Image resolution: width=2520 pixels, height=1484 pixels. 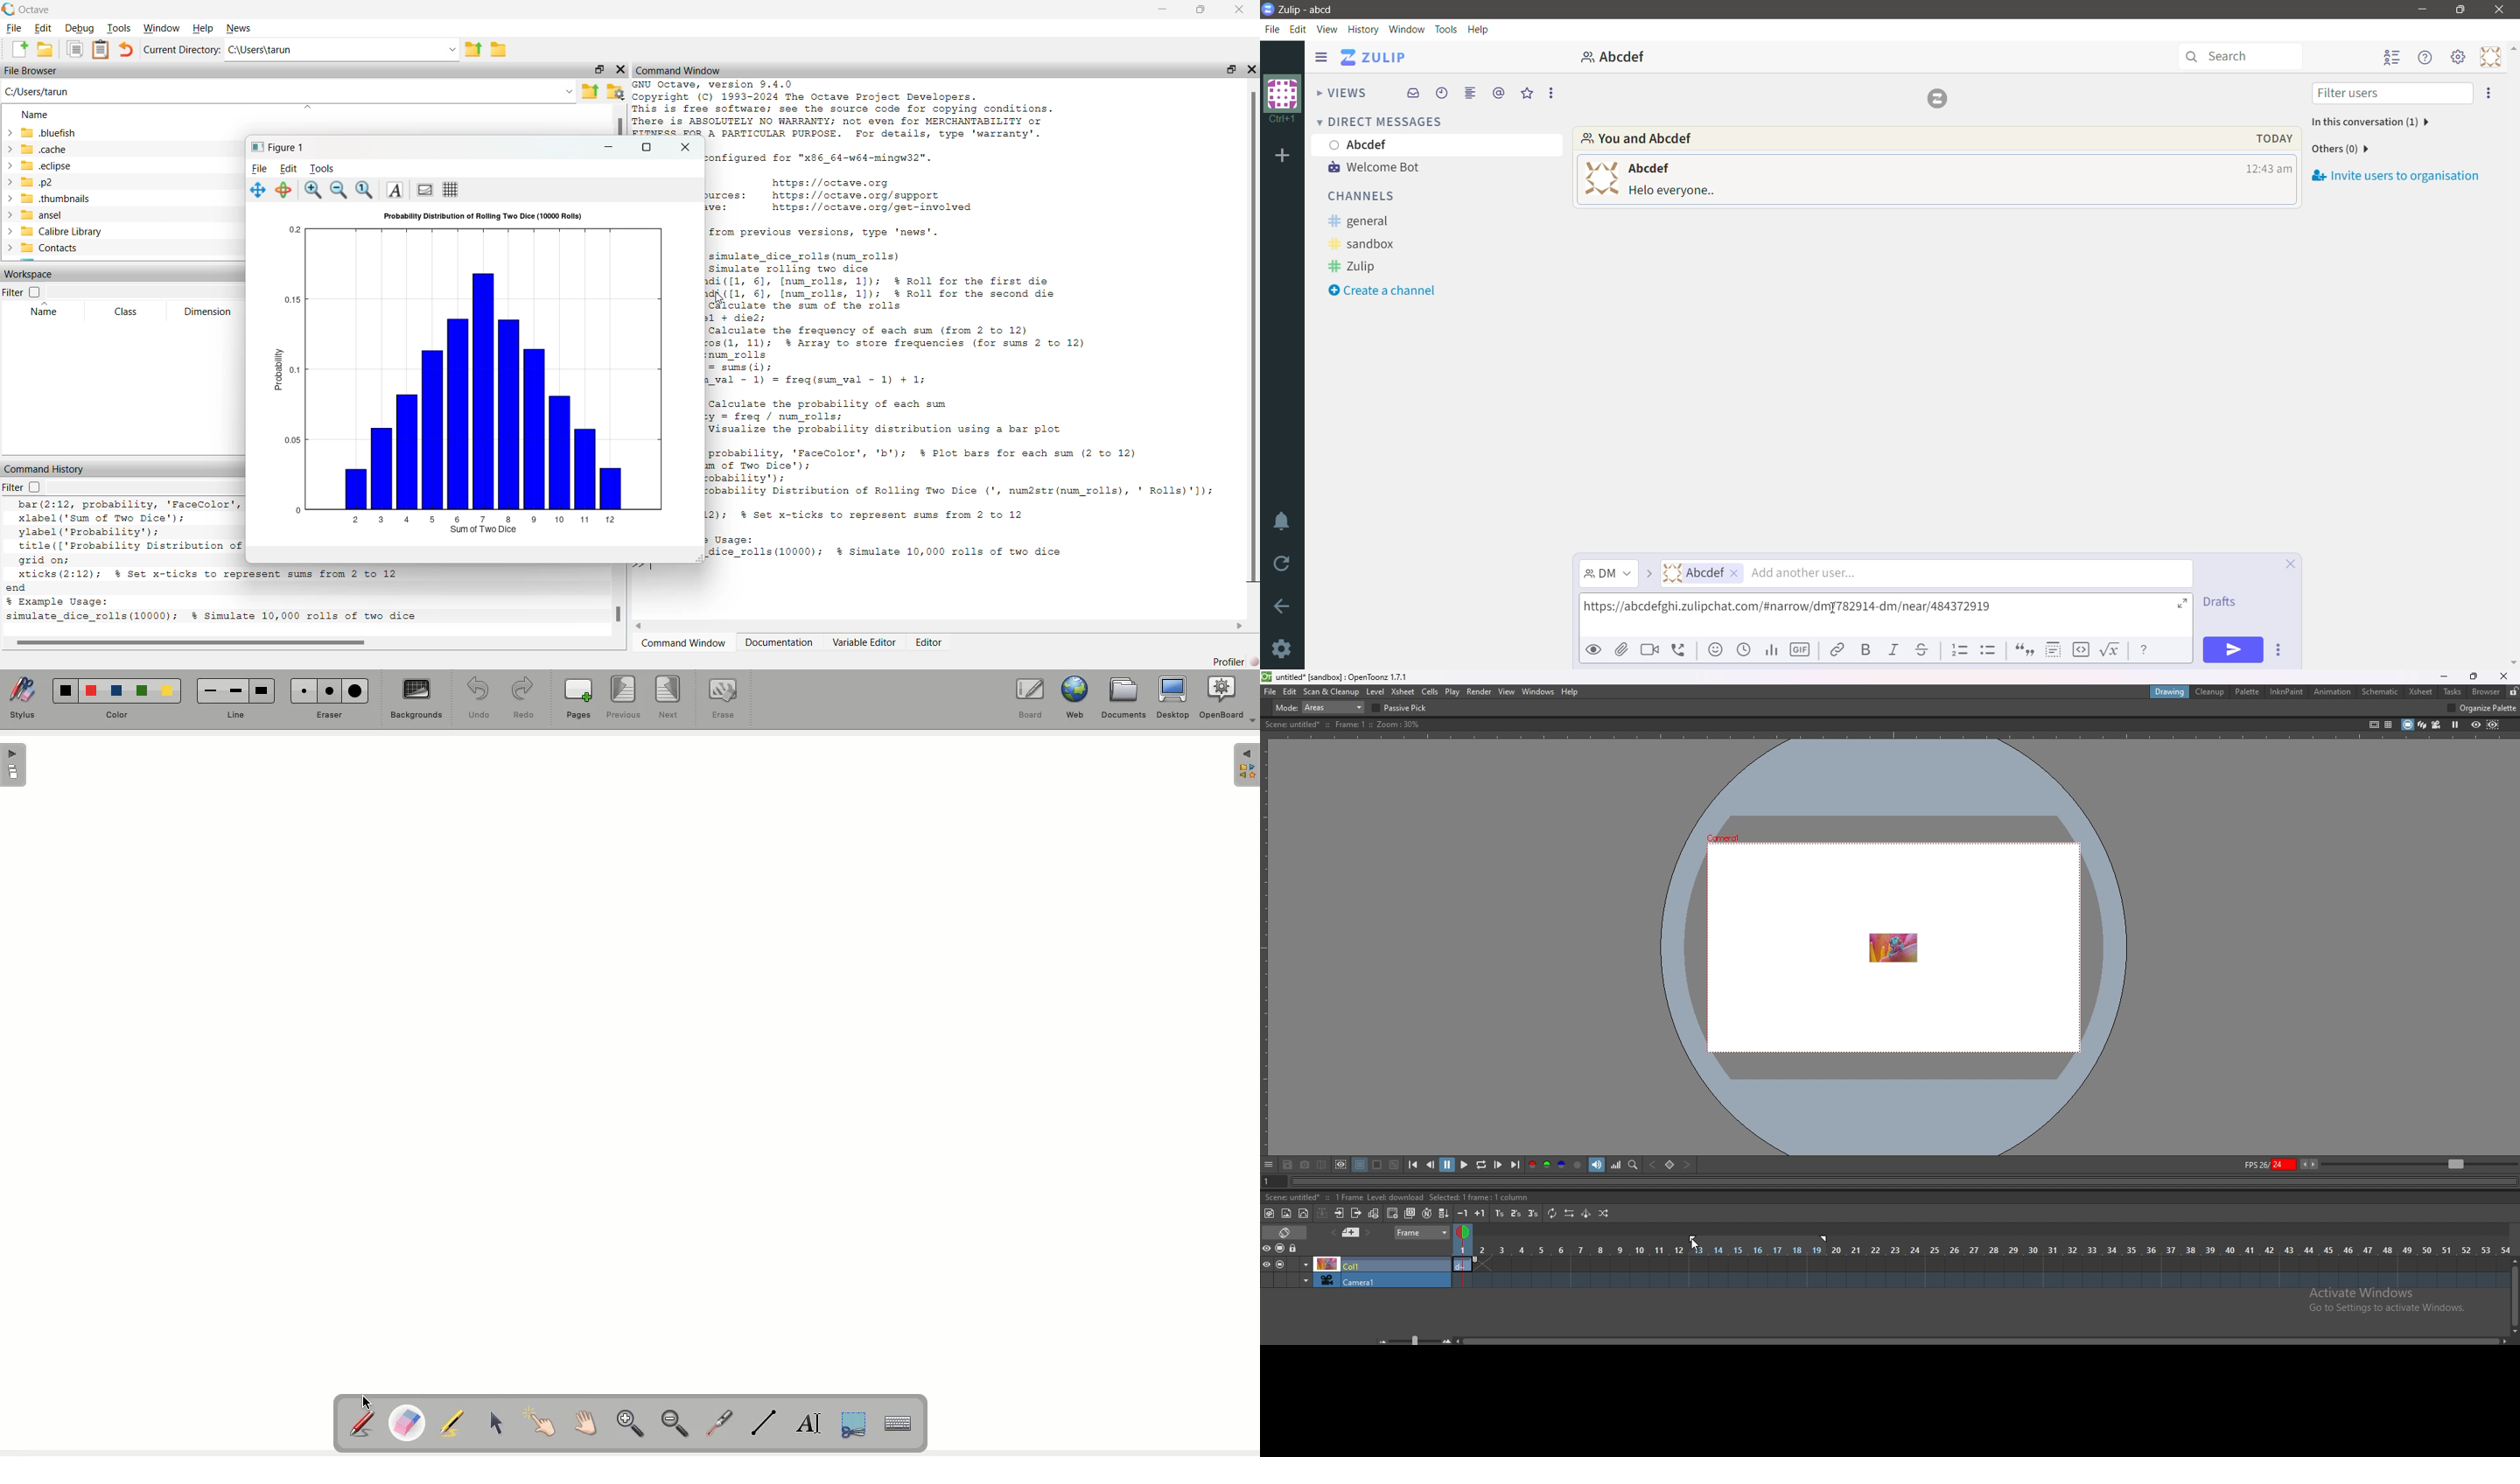 What do you see at coordinates (1603, 1214) in the screenshot?
I see `random` at bounding box center [1603, 1214].